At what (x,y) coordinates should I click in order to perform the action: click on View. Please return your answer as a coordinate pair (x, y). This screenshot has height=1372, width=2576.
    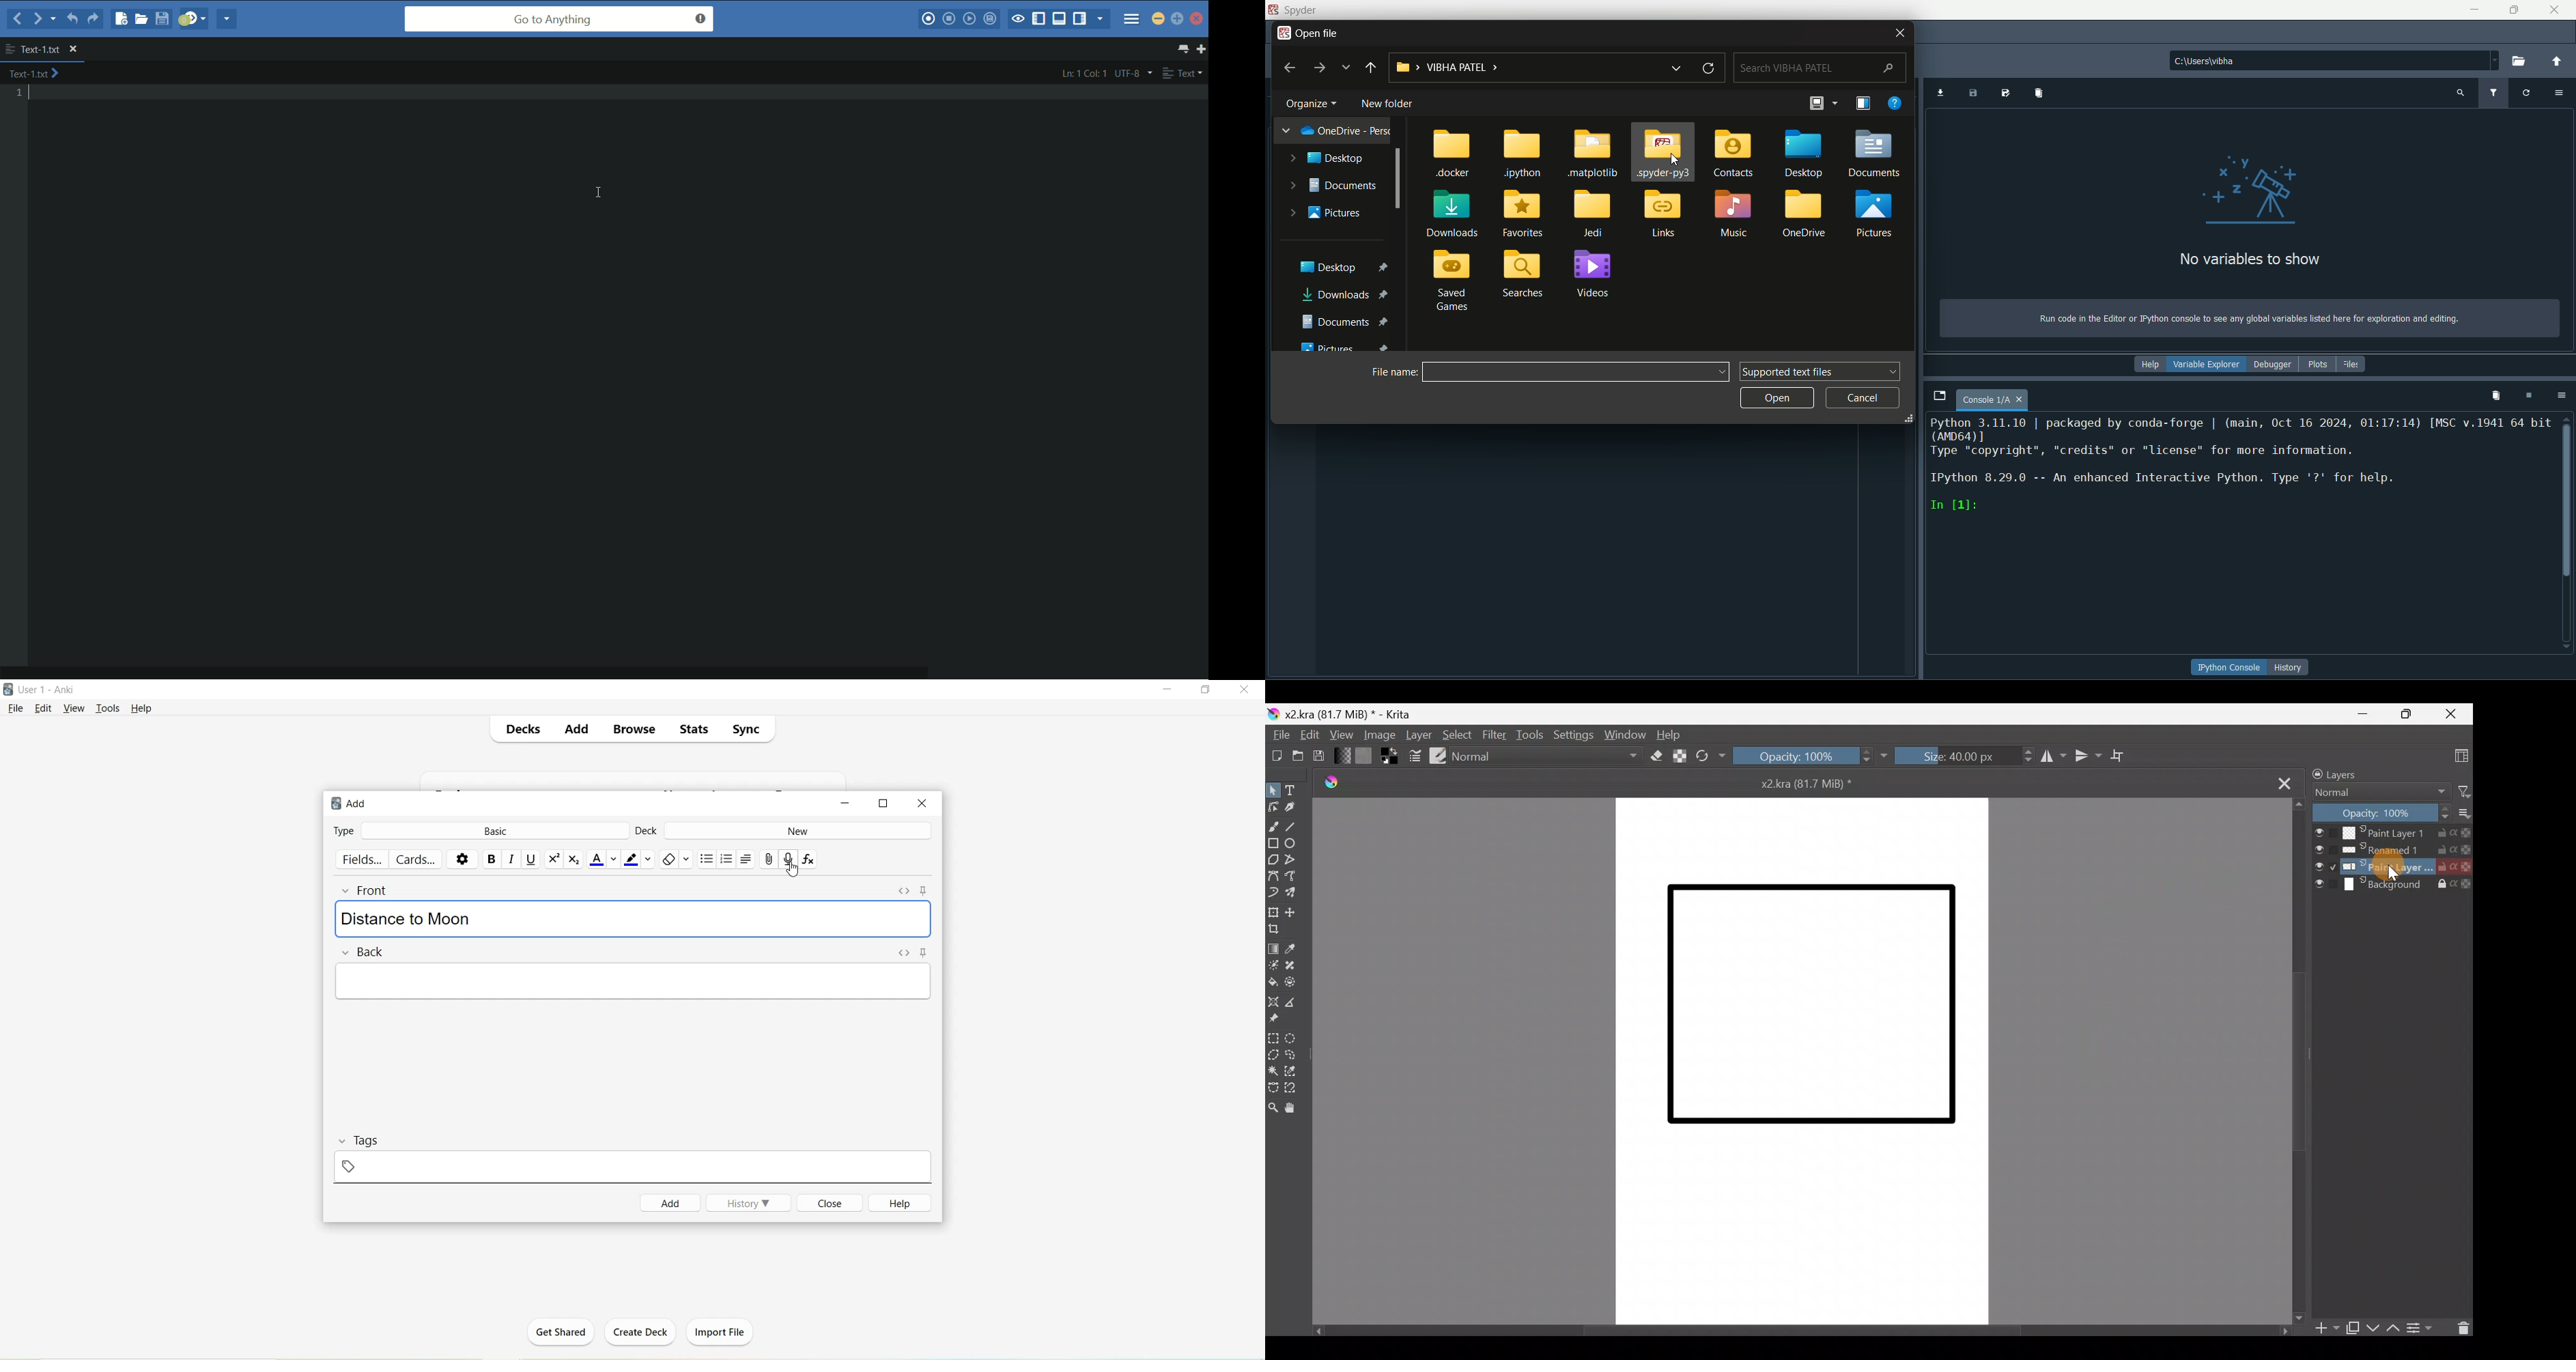
    Looking at the image, I should click on (74, 710).